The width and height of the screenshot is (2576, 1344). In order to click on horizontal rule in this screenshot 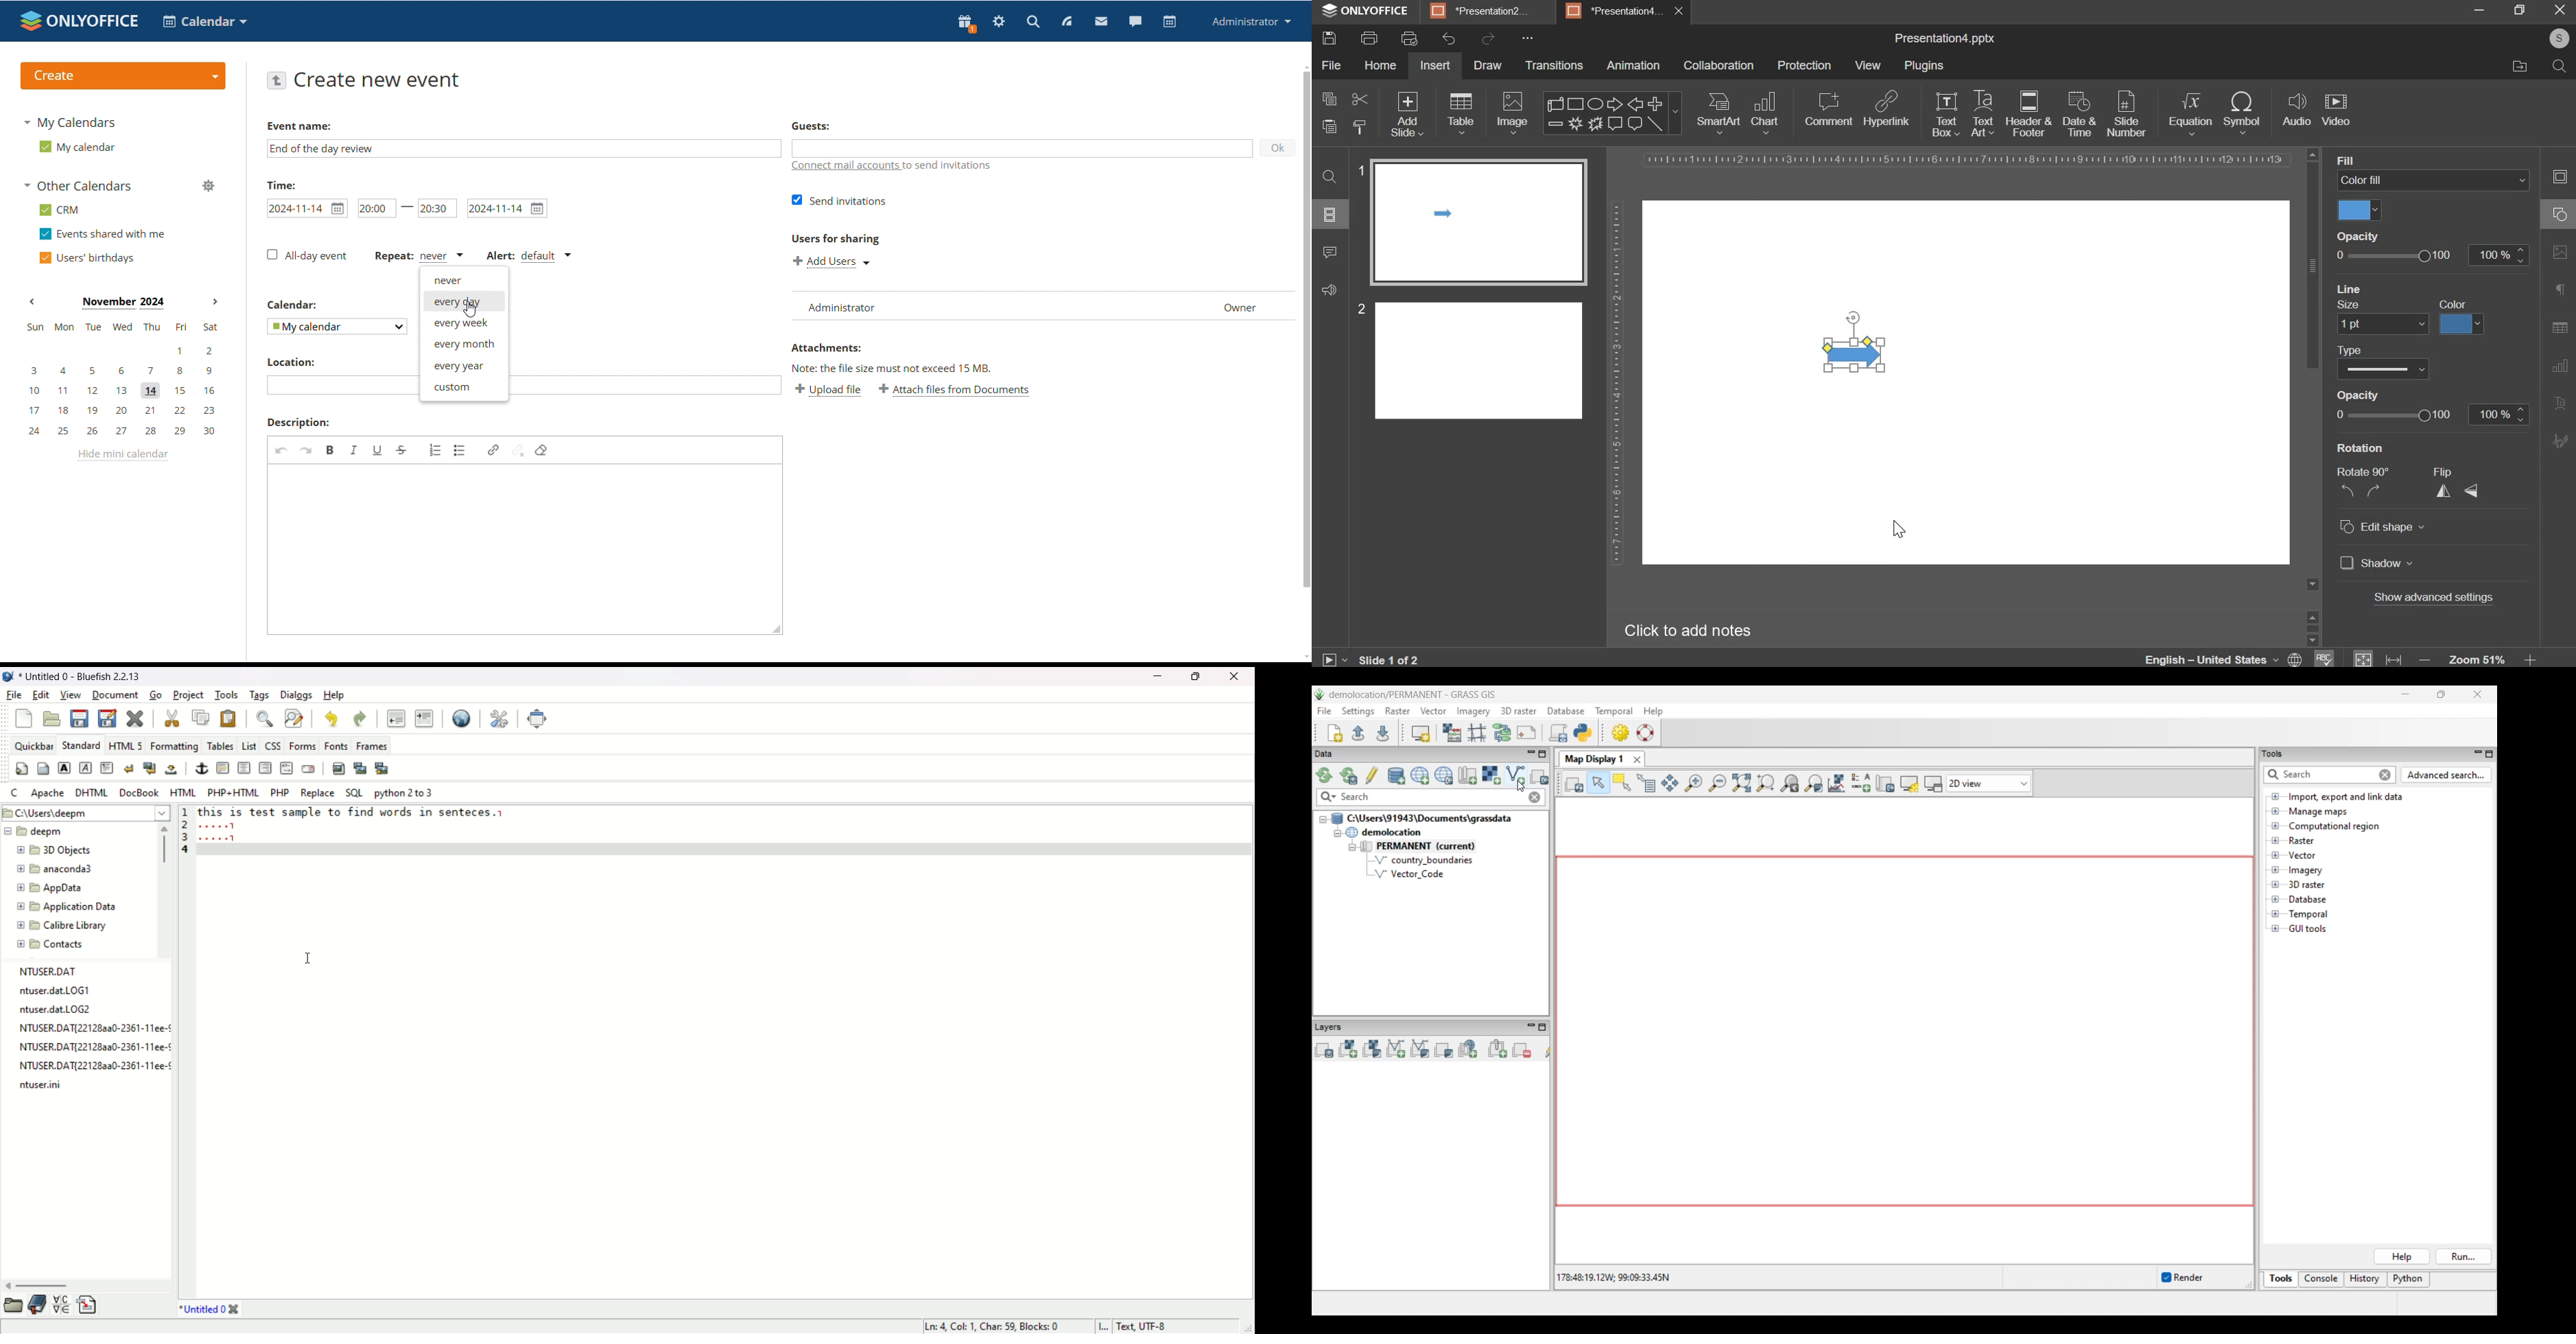, I will do `click(224, 768)`.